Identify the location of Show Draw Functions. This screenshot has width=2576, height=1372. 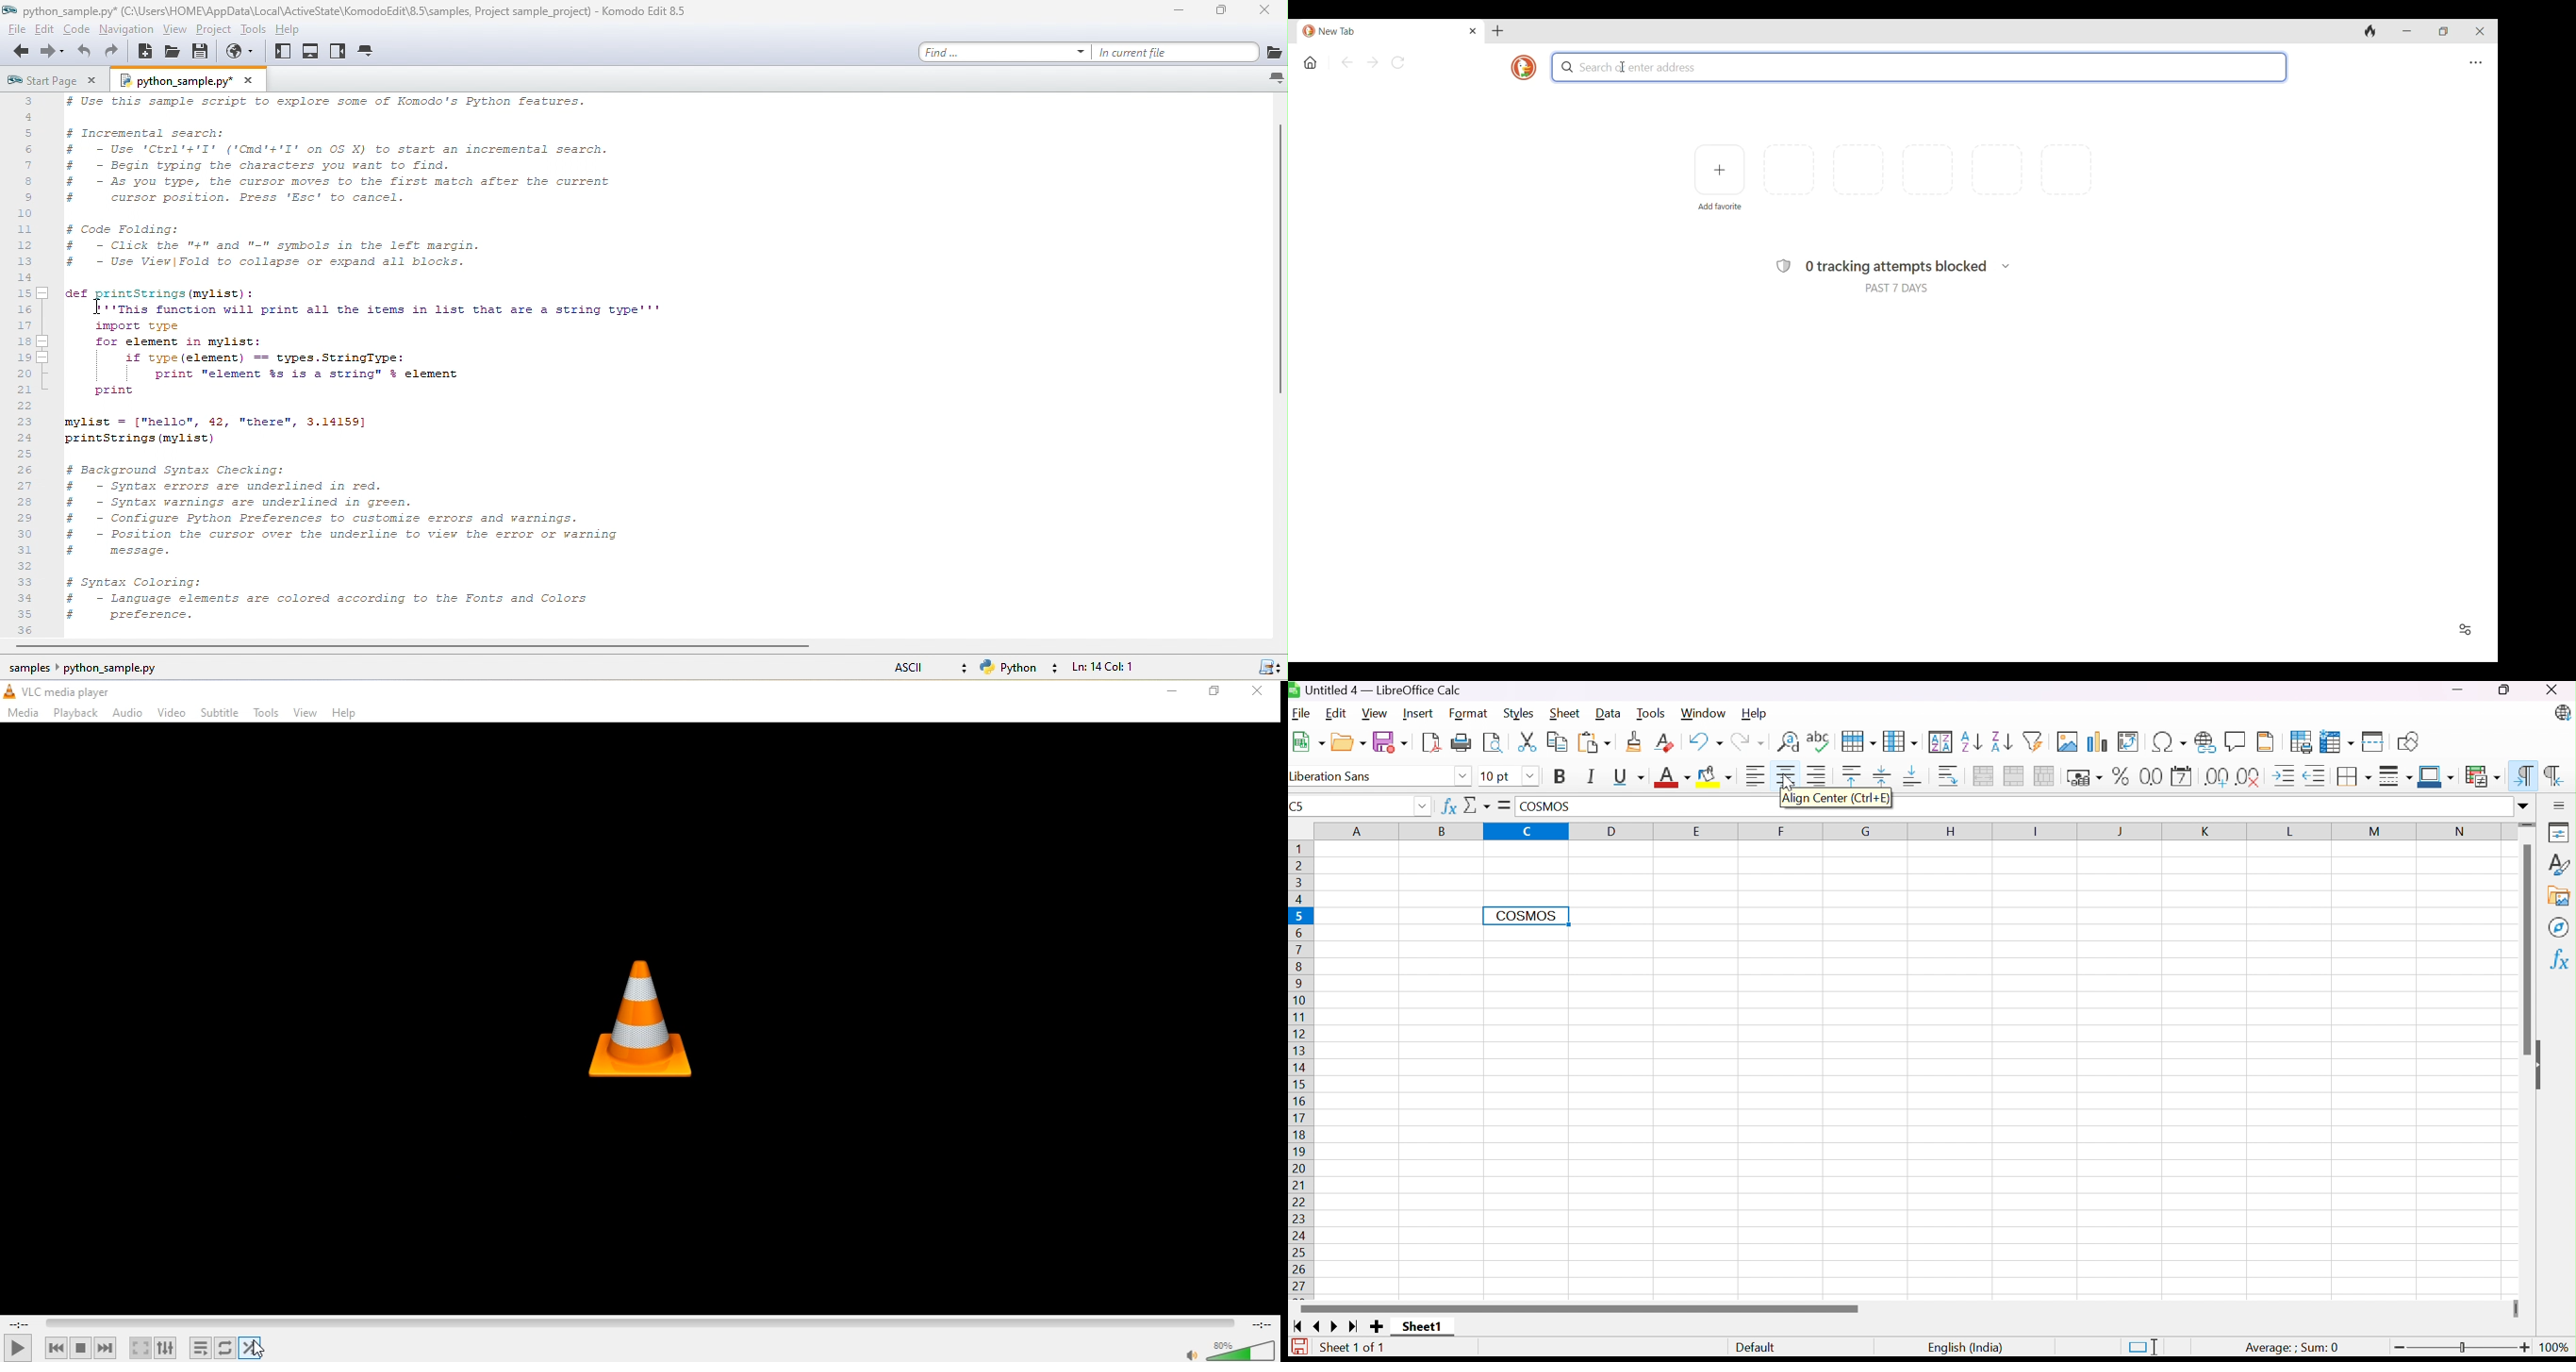
(2409, 743).